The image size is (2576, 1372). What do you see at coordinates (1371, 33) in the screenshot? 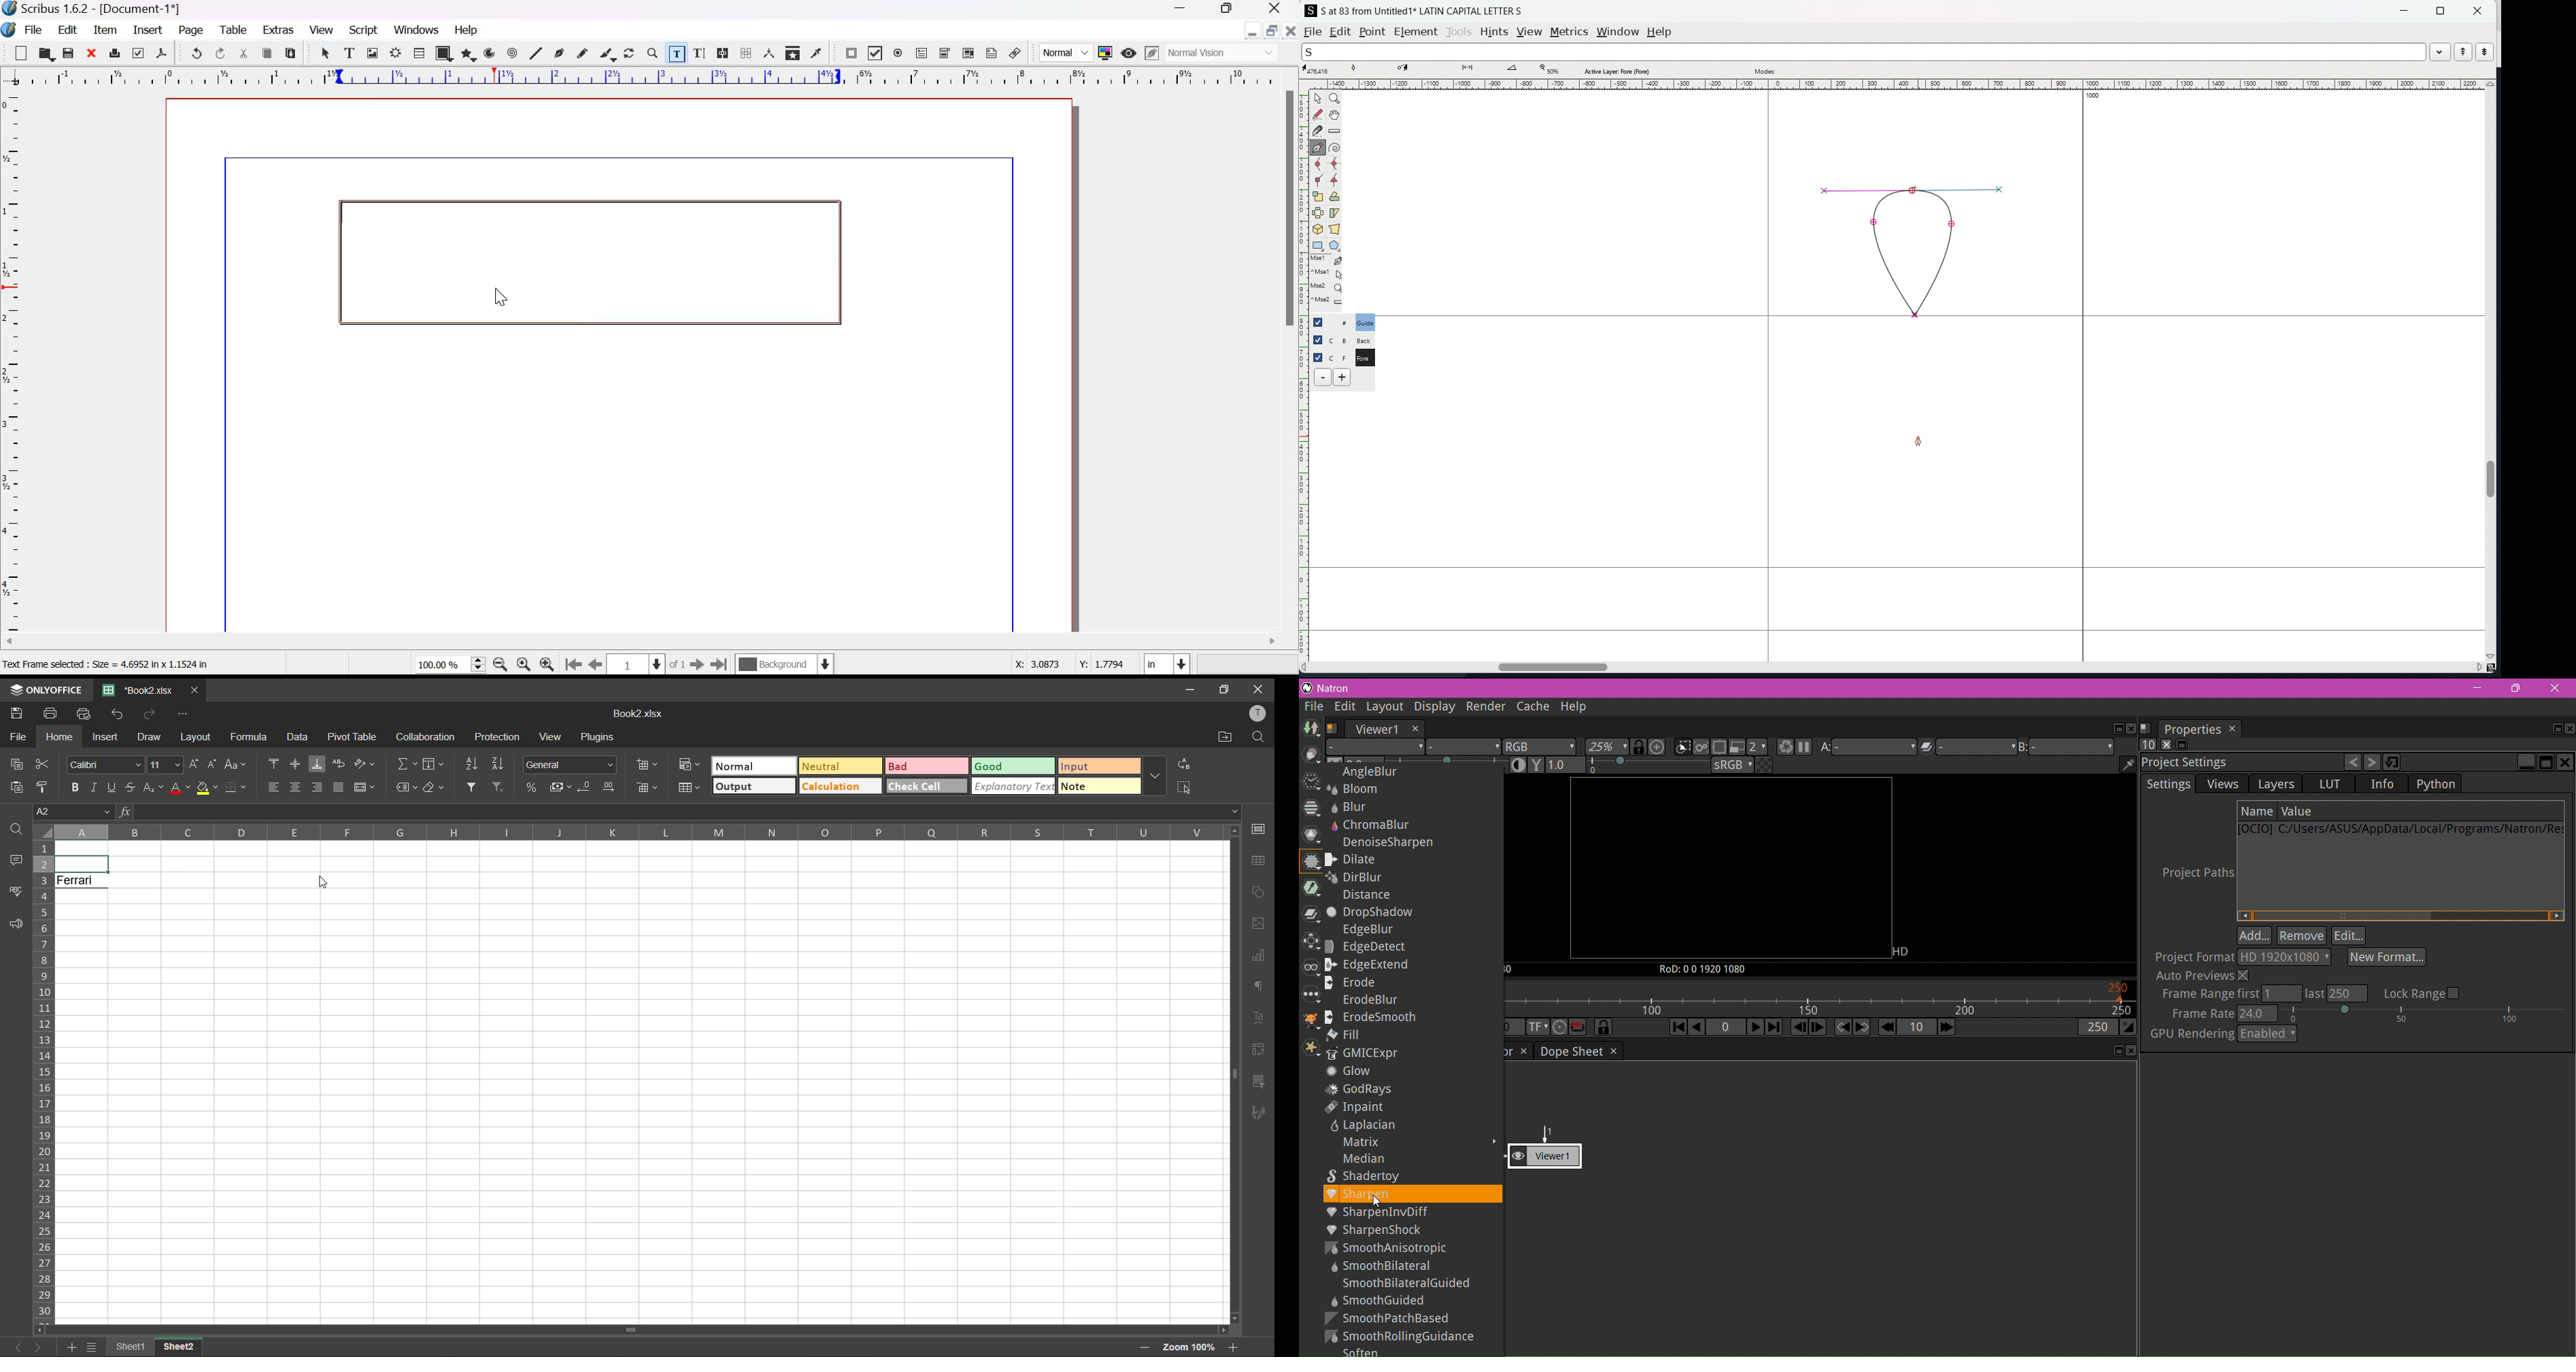
I see `point` at bounding box center [1371, 33].